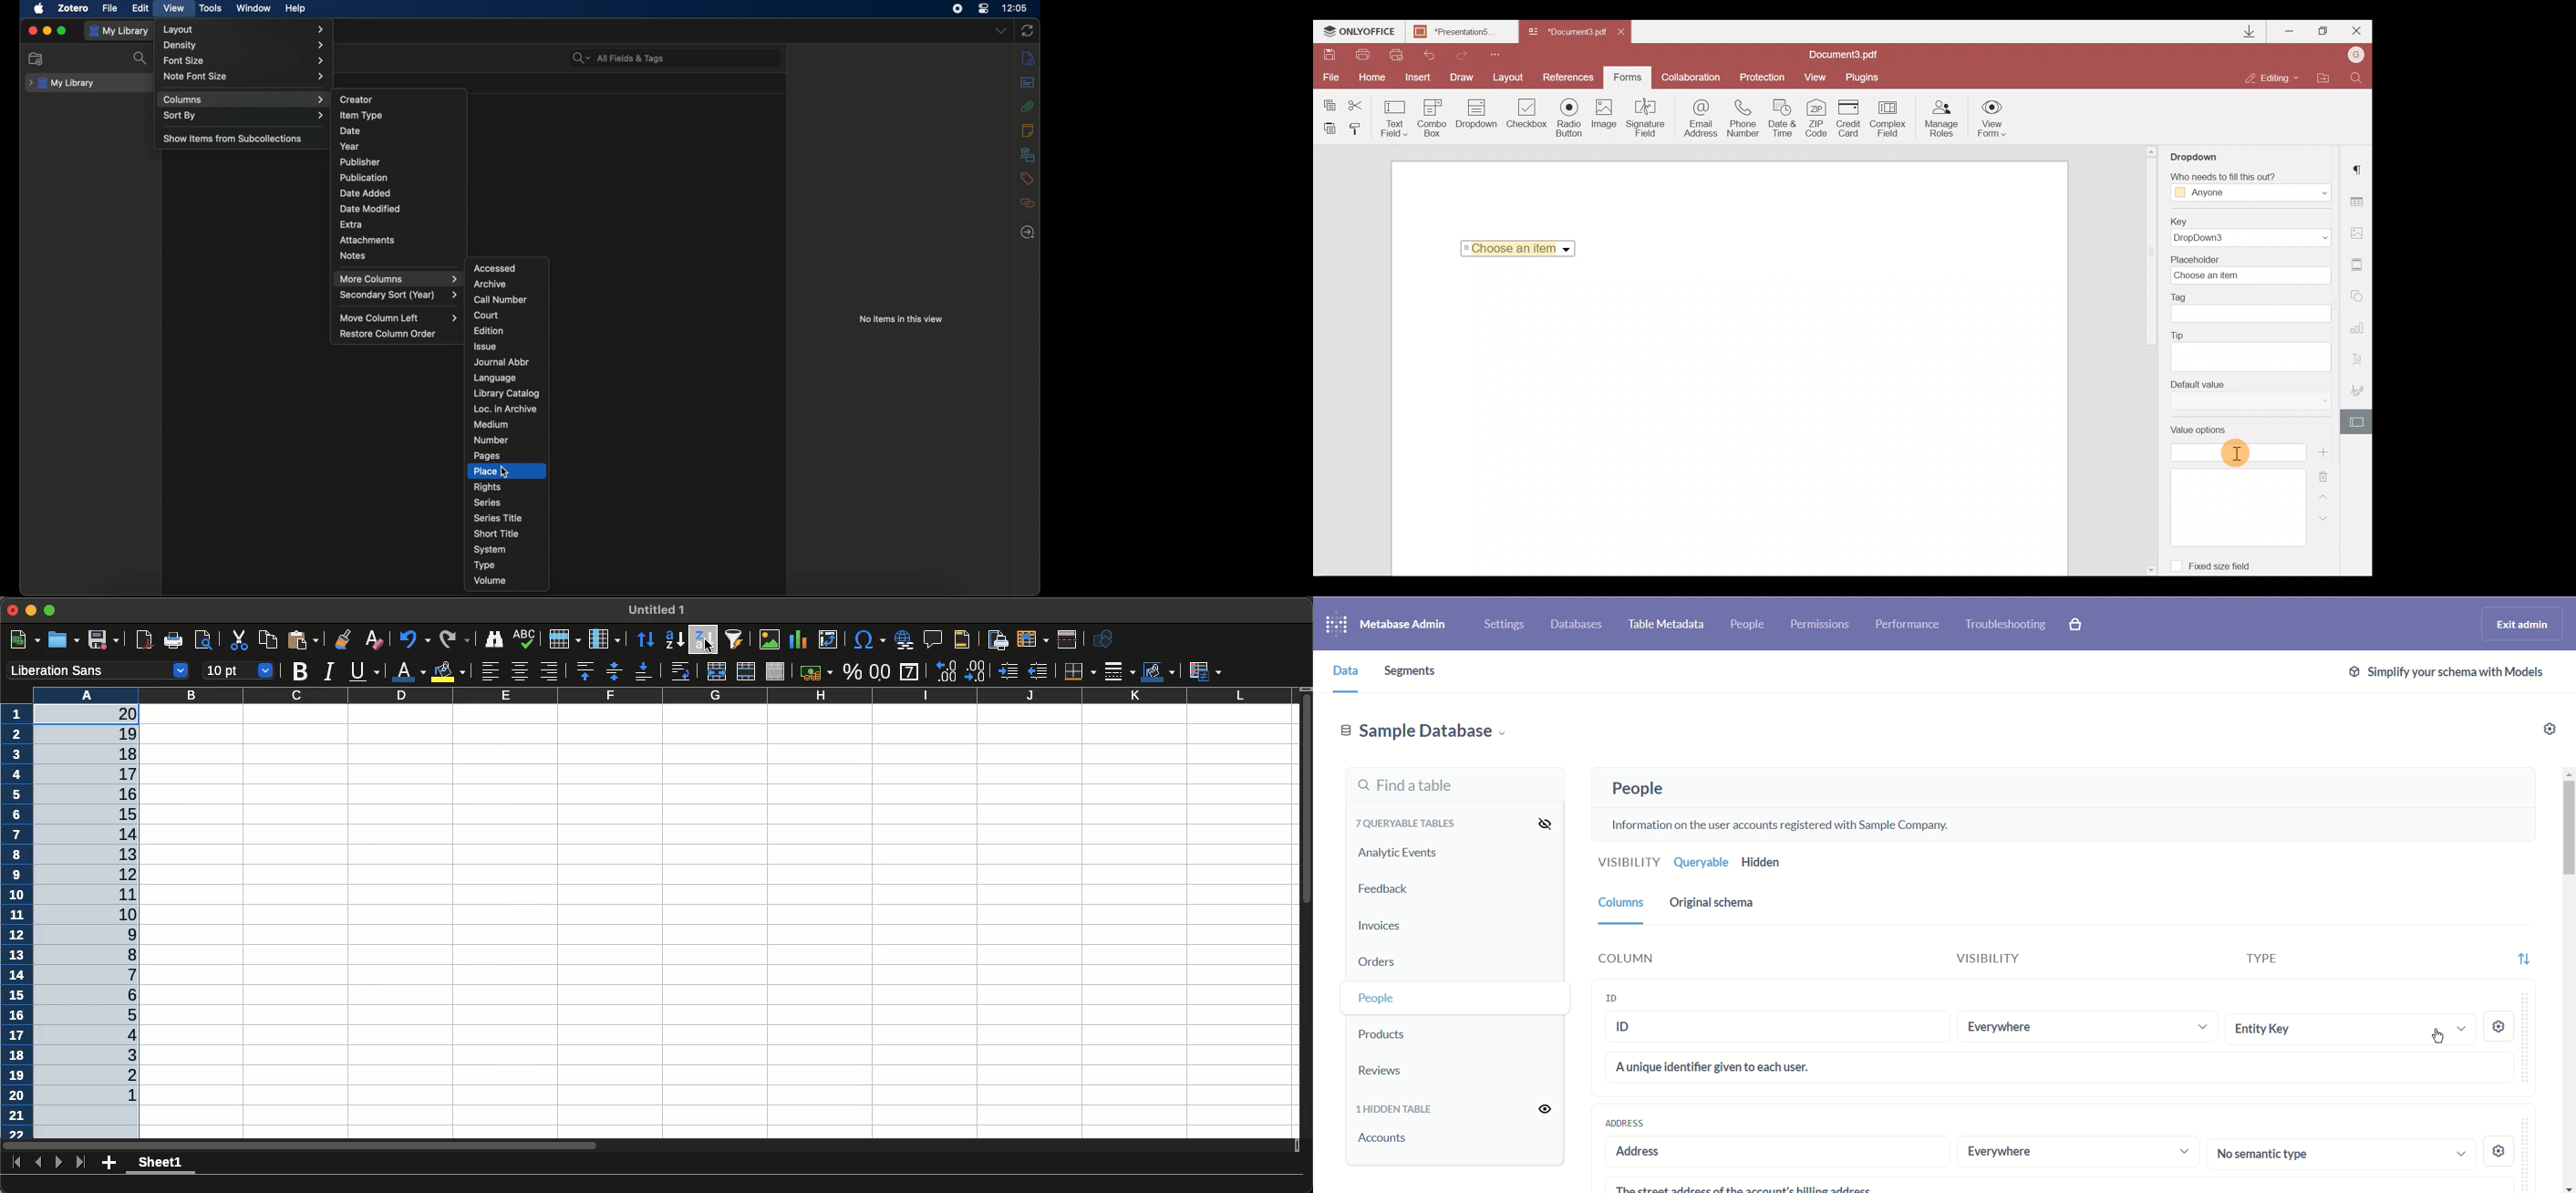  What do you see at coordinates (40, 8) in the screenshot?
I see `apple` at bounding box center [40, 8].